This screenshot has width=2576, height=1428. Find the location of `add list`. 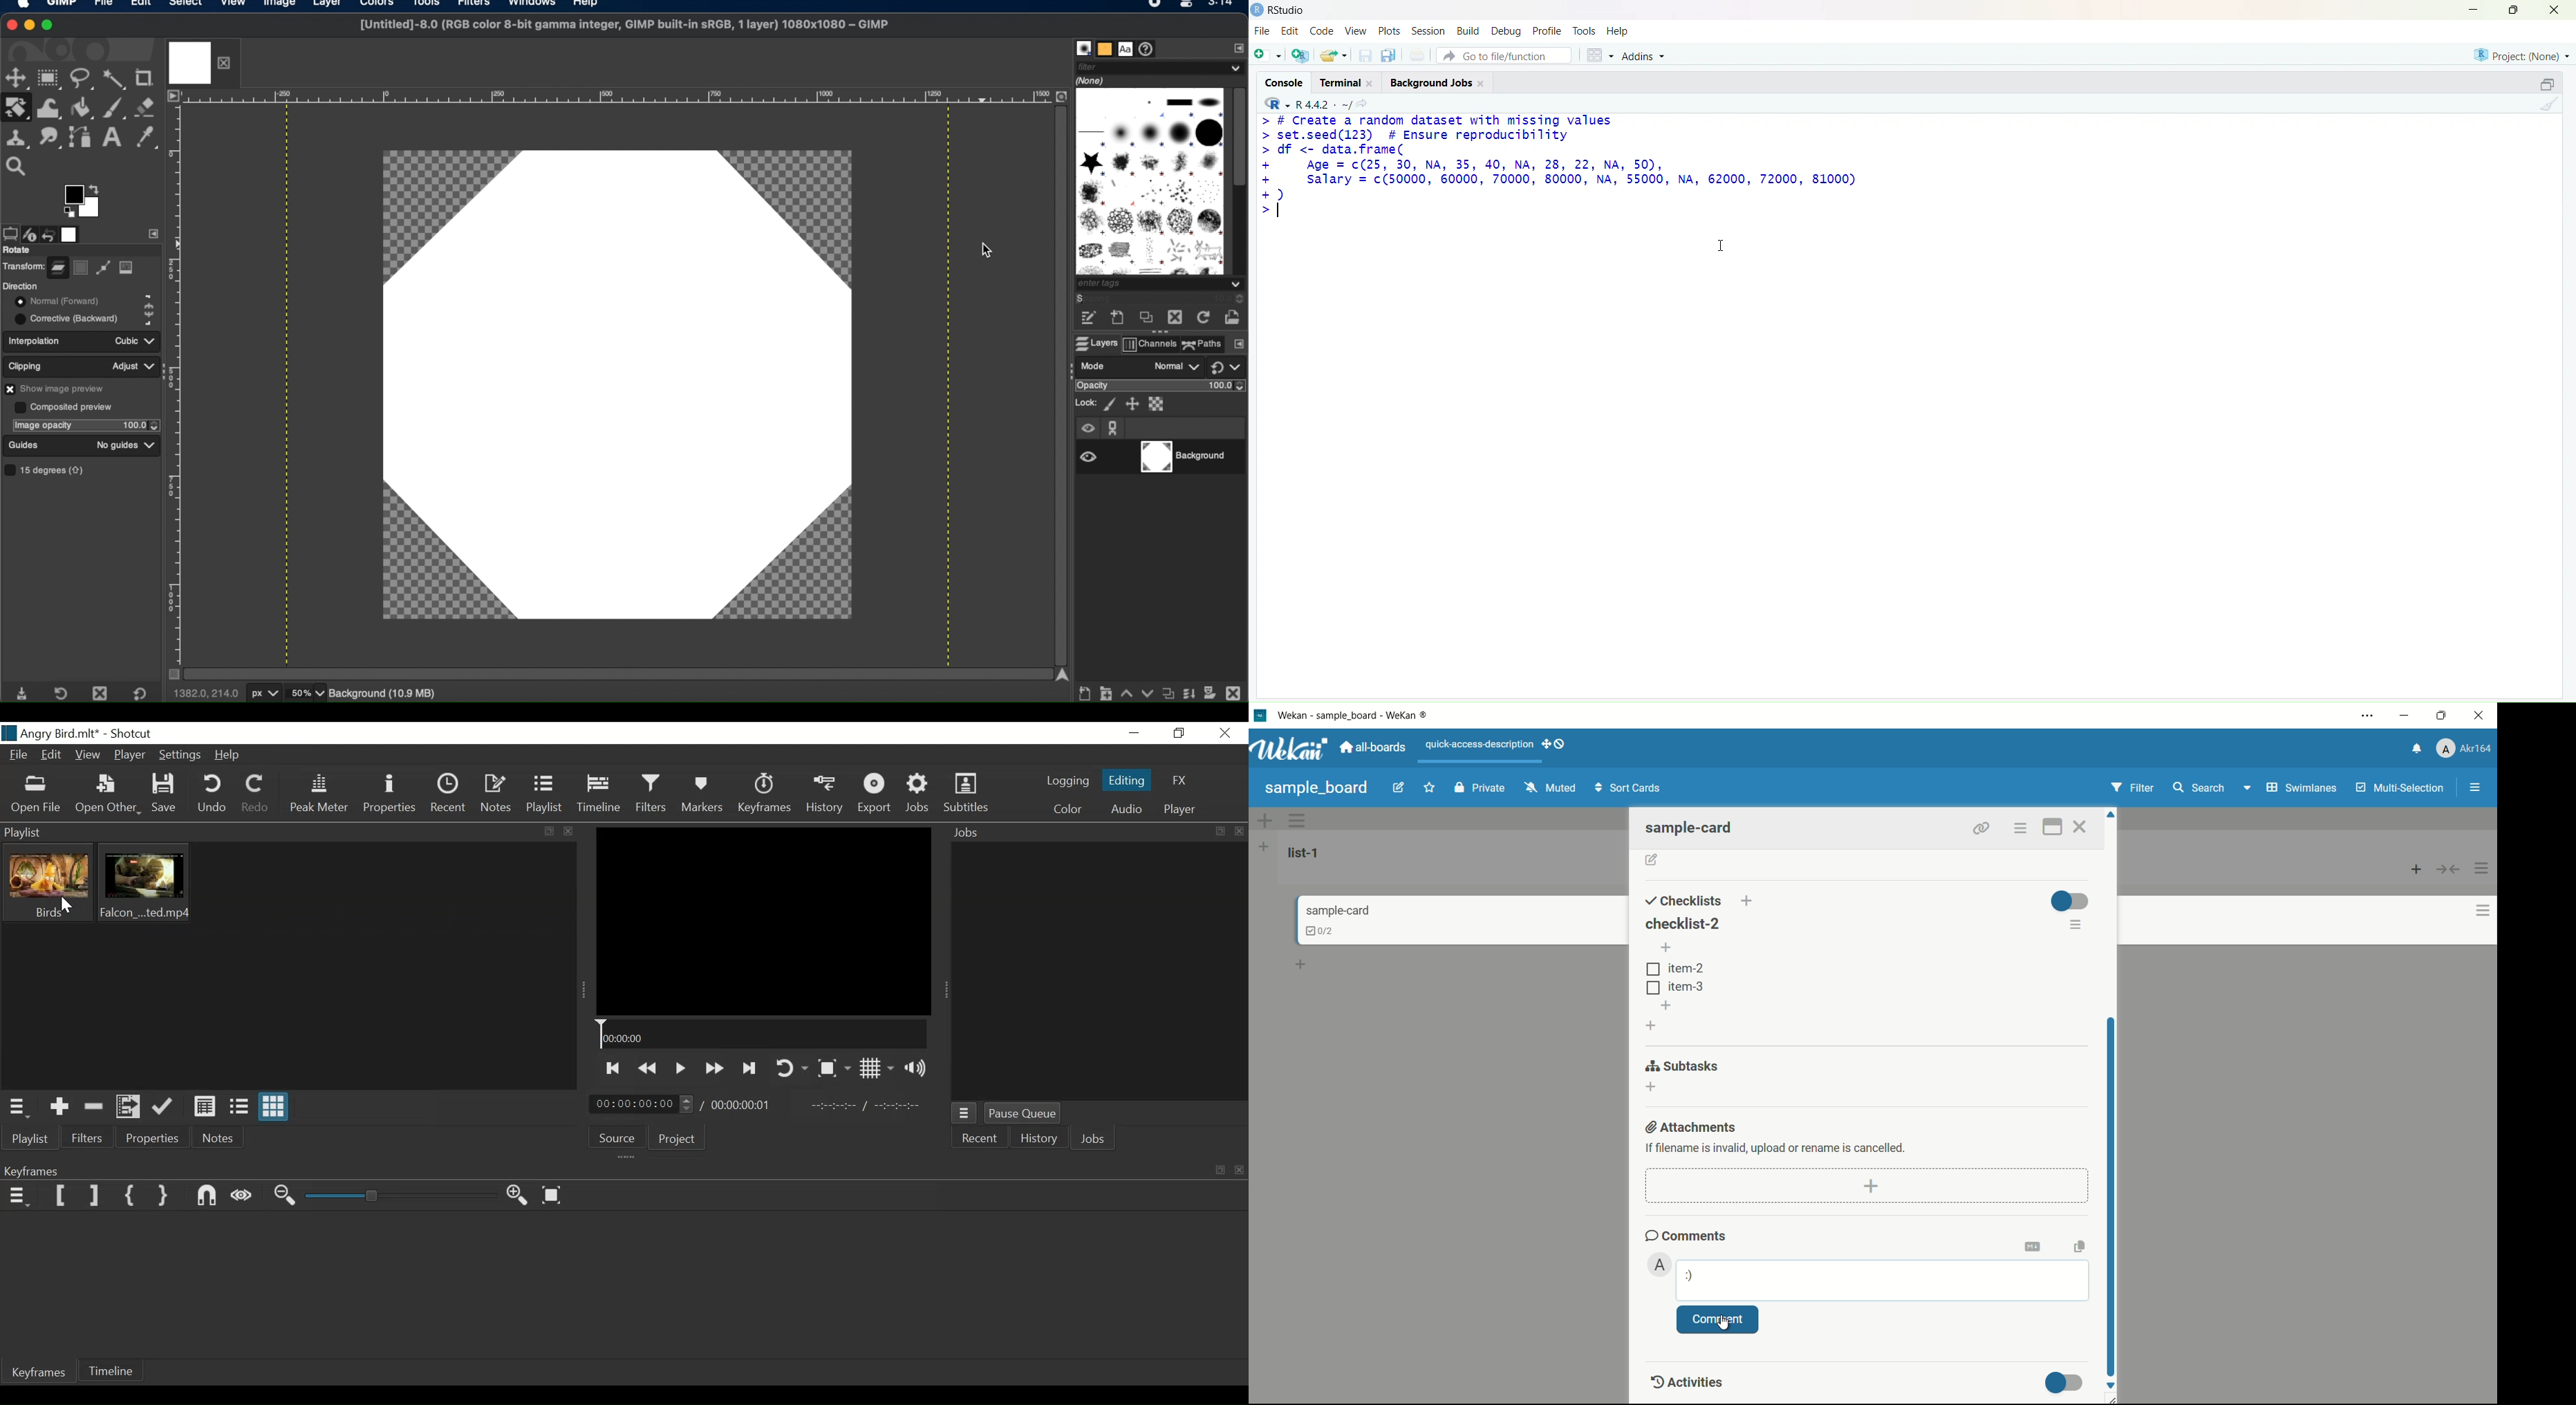

add list is located at coordinates (1264, 847).